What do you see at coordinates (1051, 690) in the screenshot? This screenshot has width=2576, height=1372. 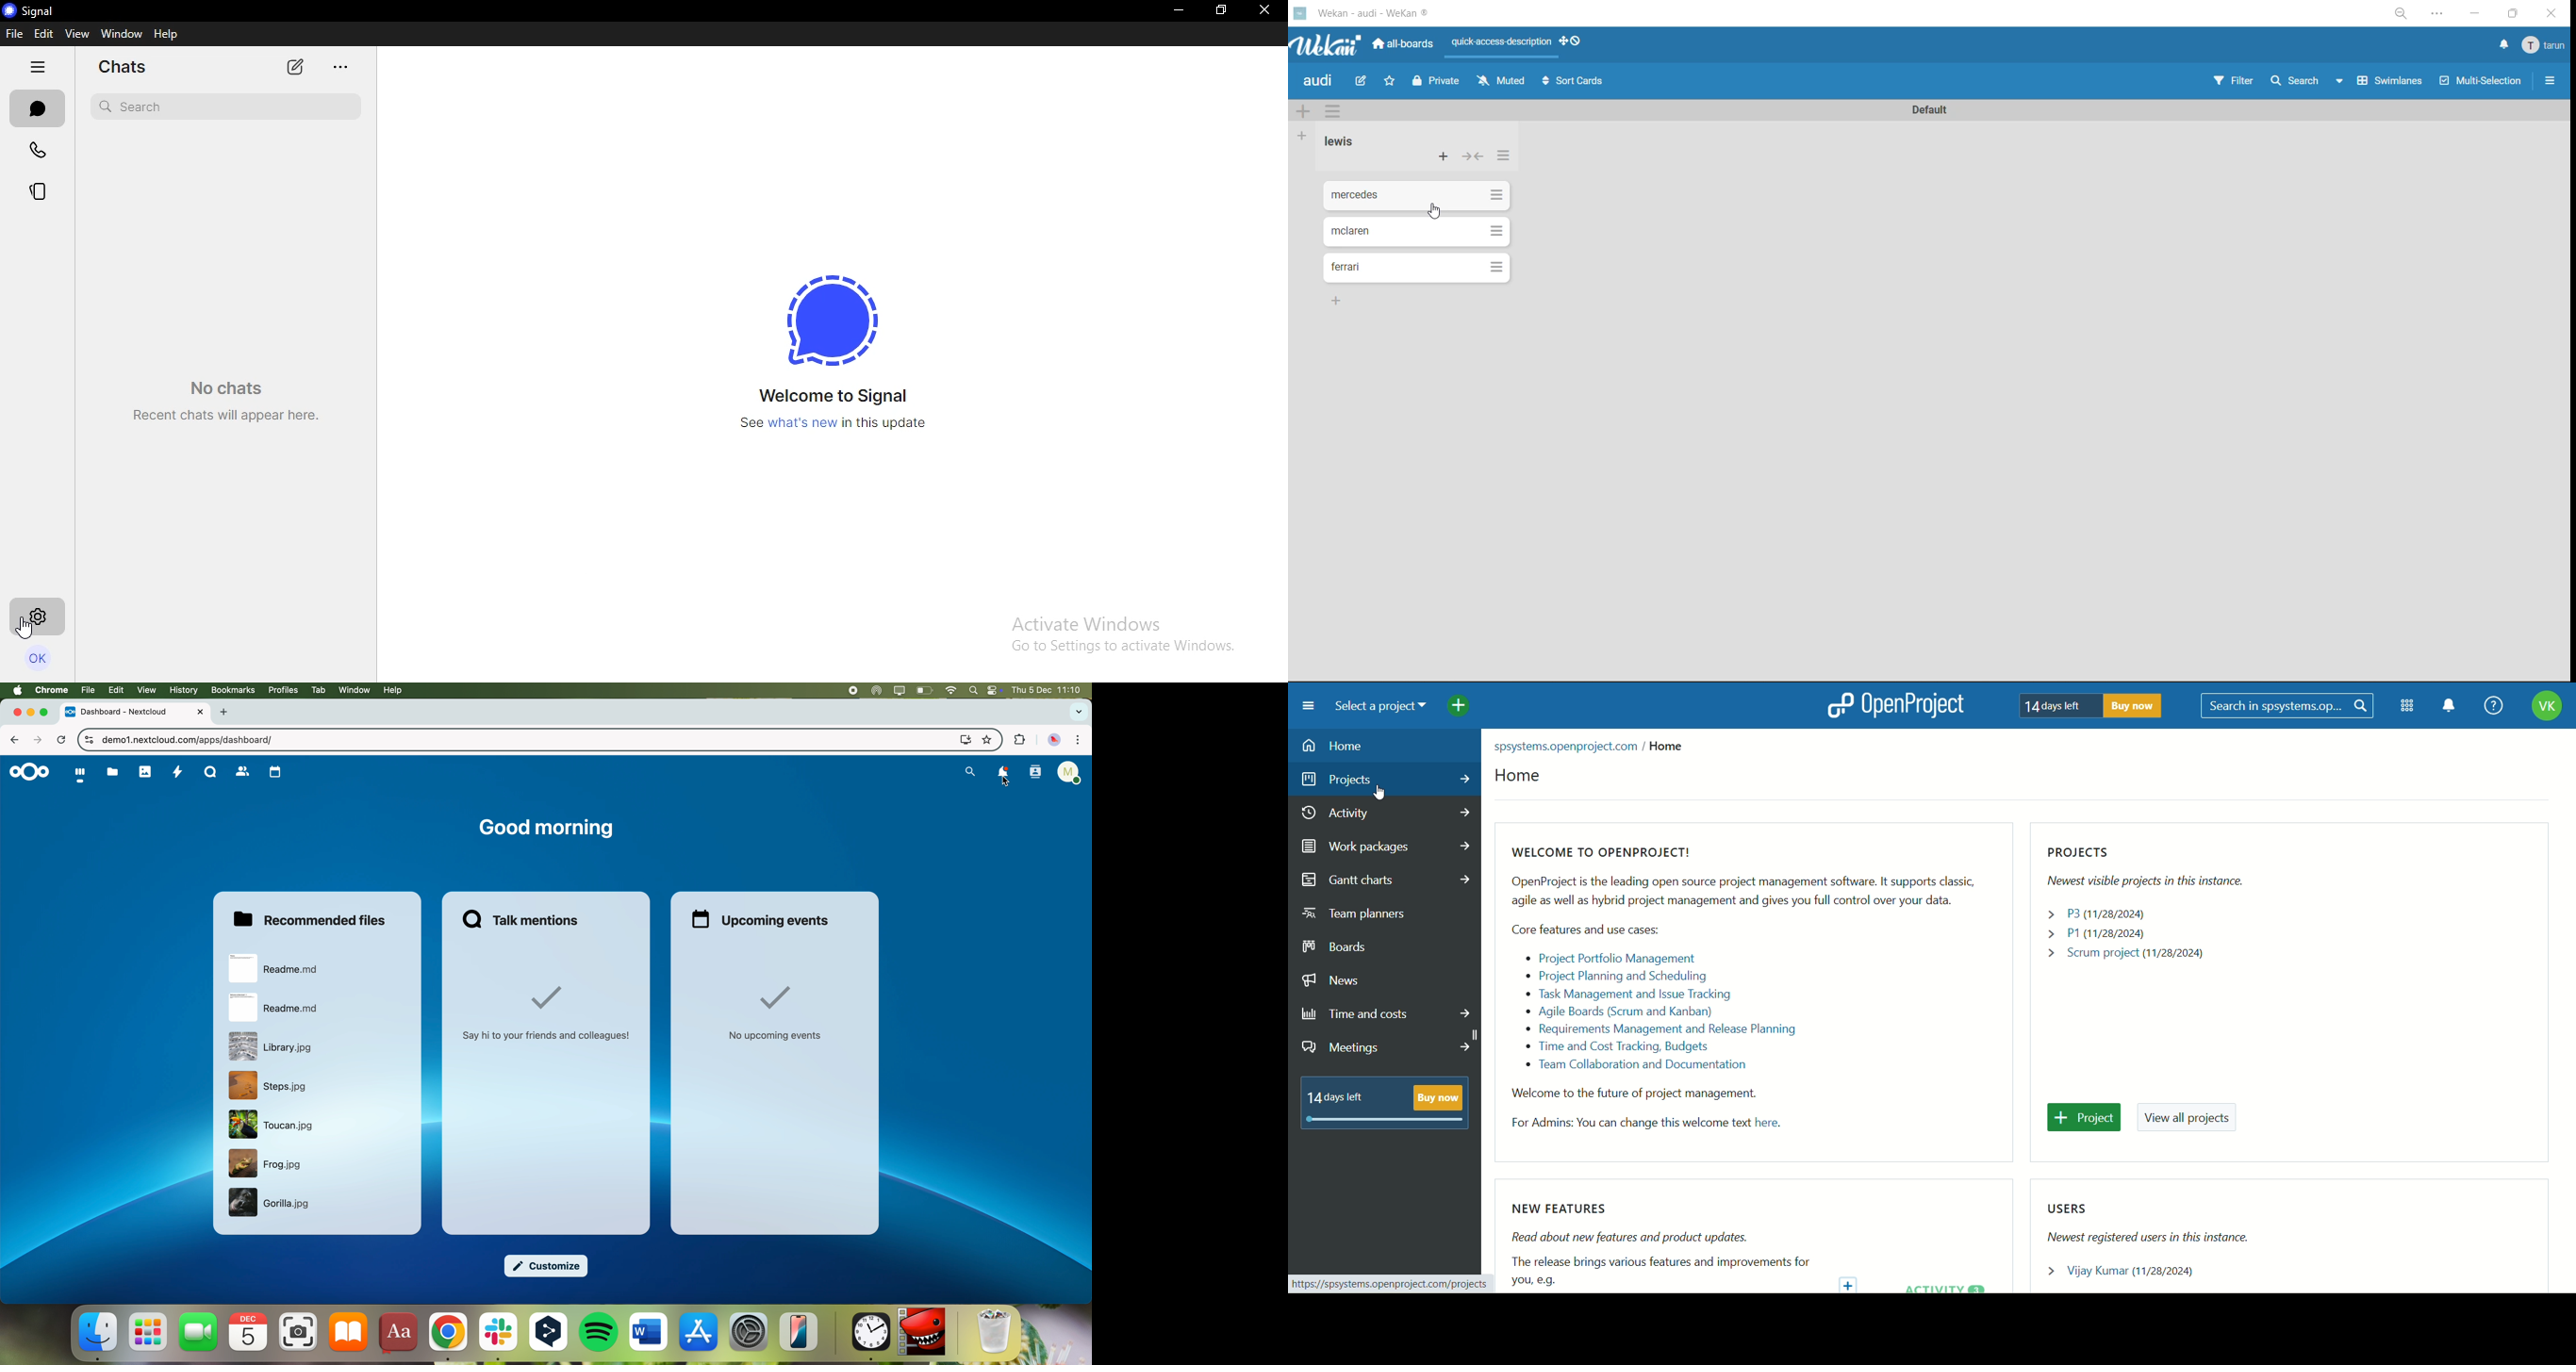 I see `date and hour` at bounding box center [1051, 690].